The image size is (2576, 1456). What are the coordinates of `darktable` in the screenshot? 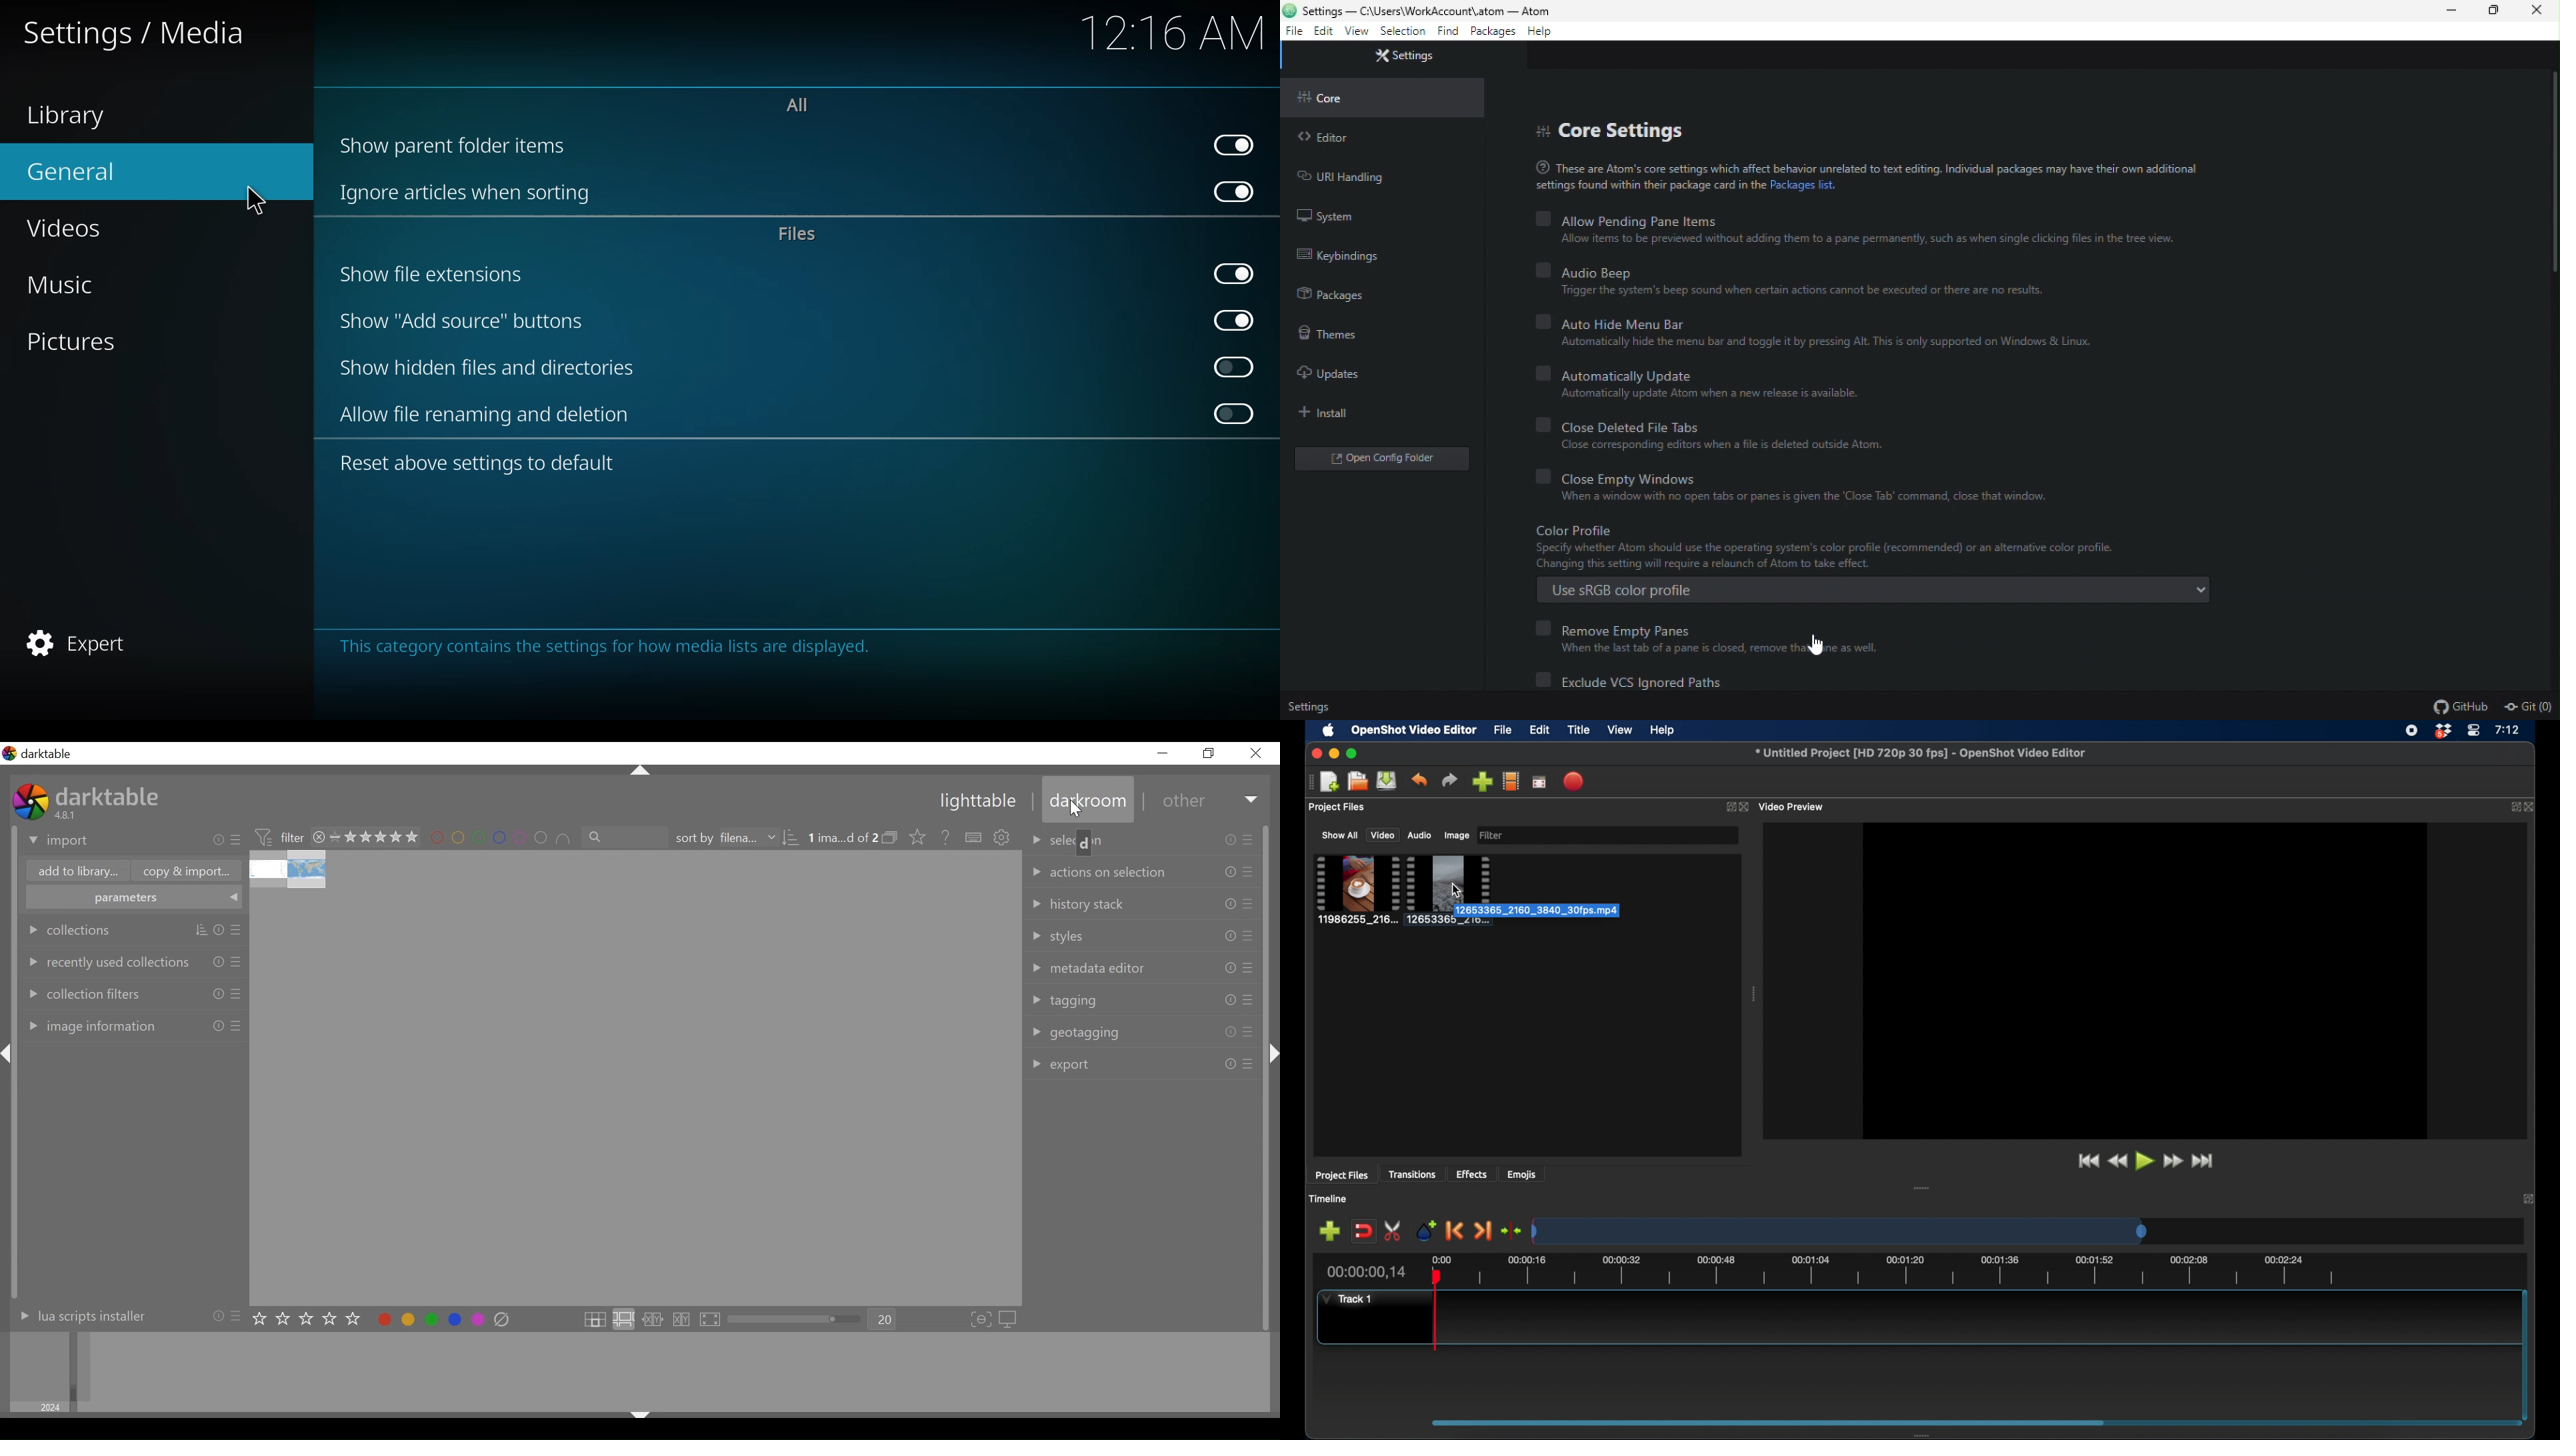 It's located at (108, 795).